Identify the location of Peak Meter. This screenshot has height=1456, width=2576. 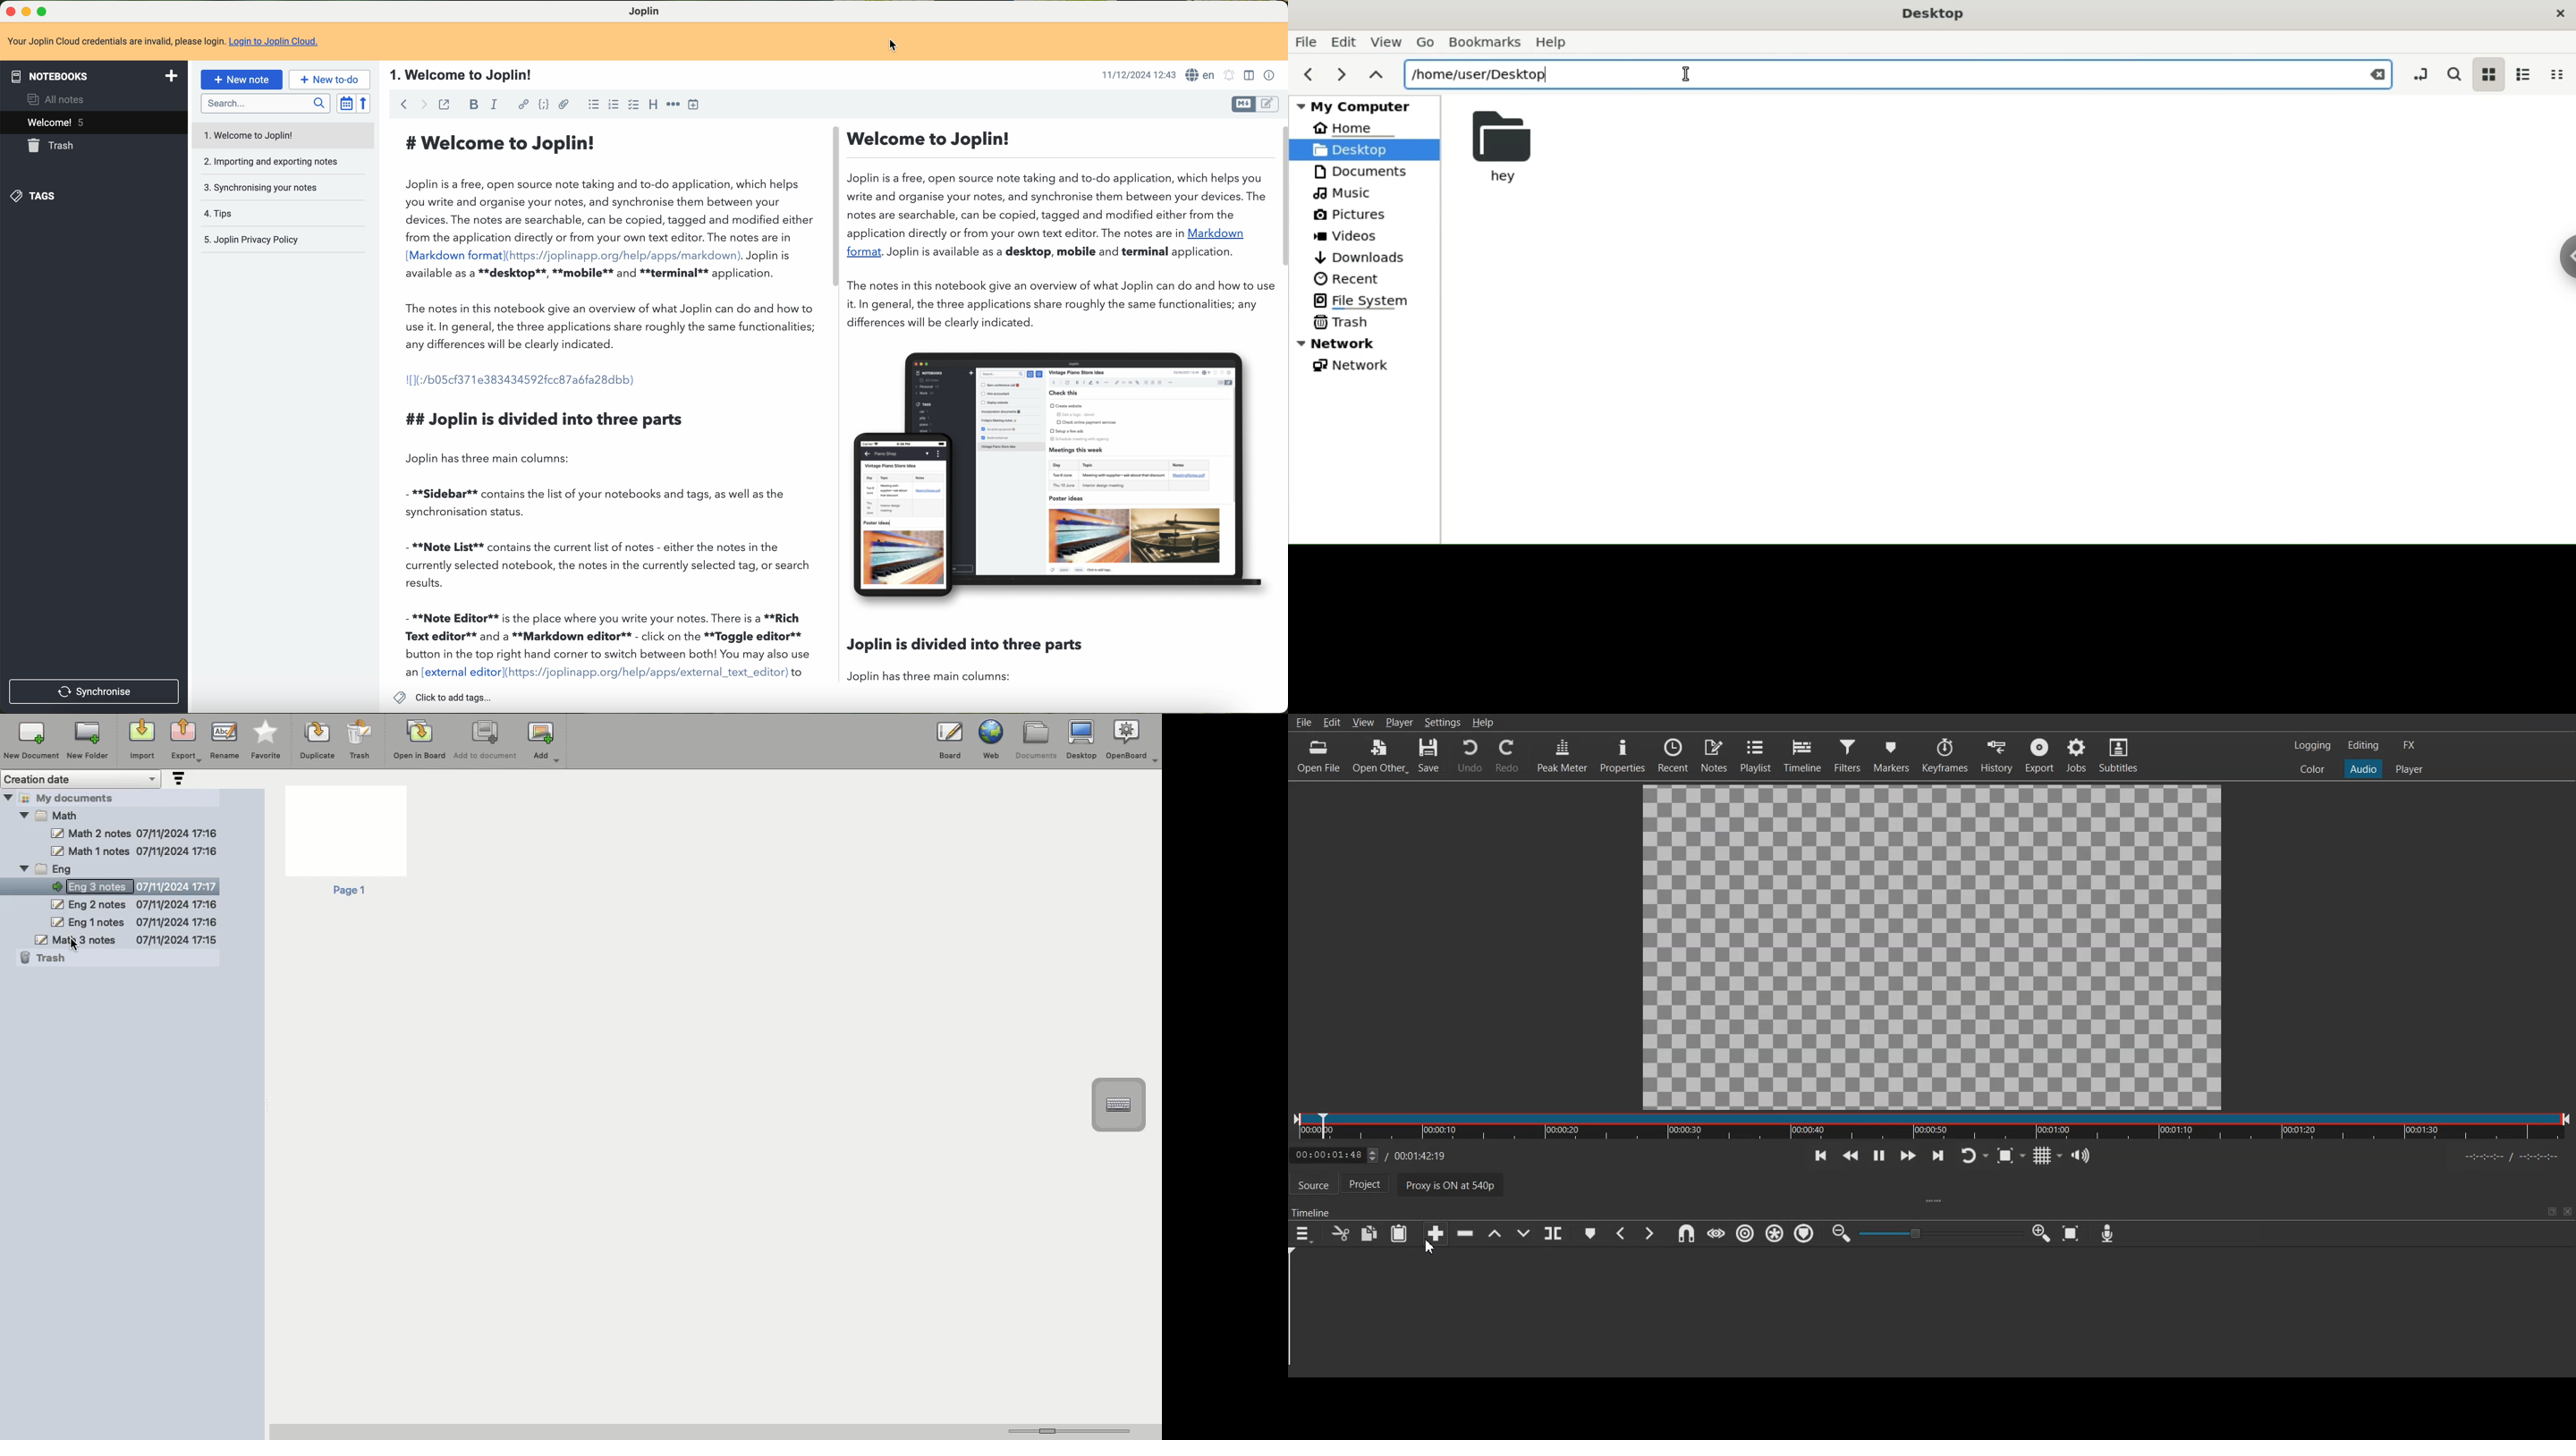
(1562, 755).